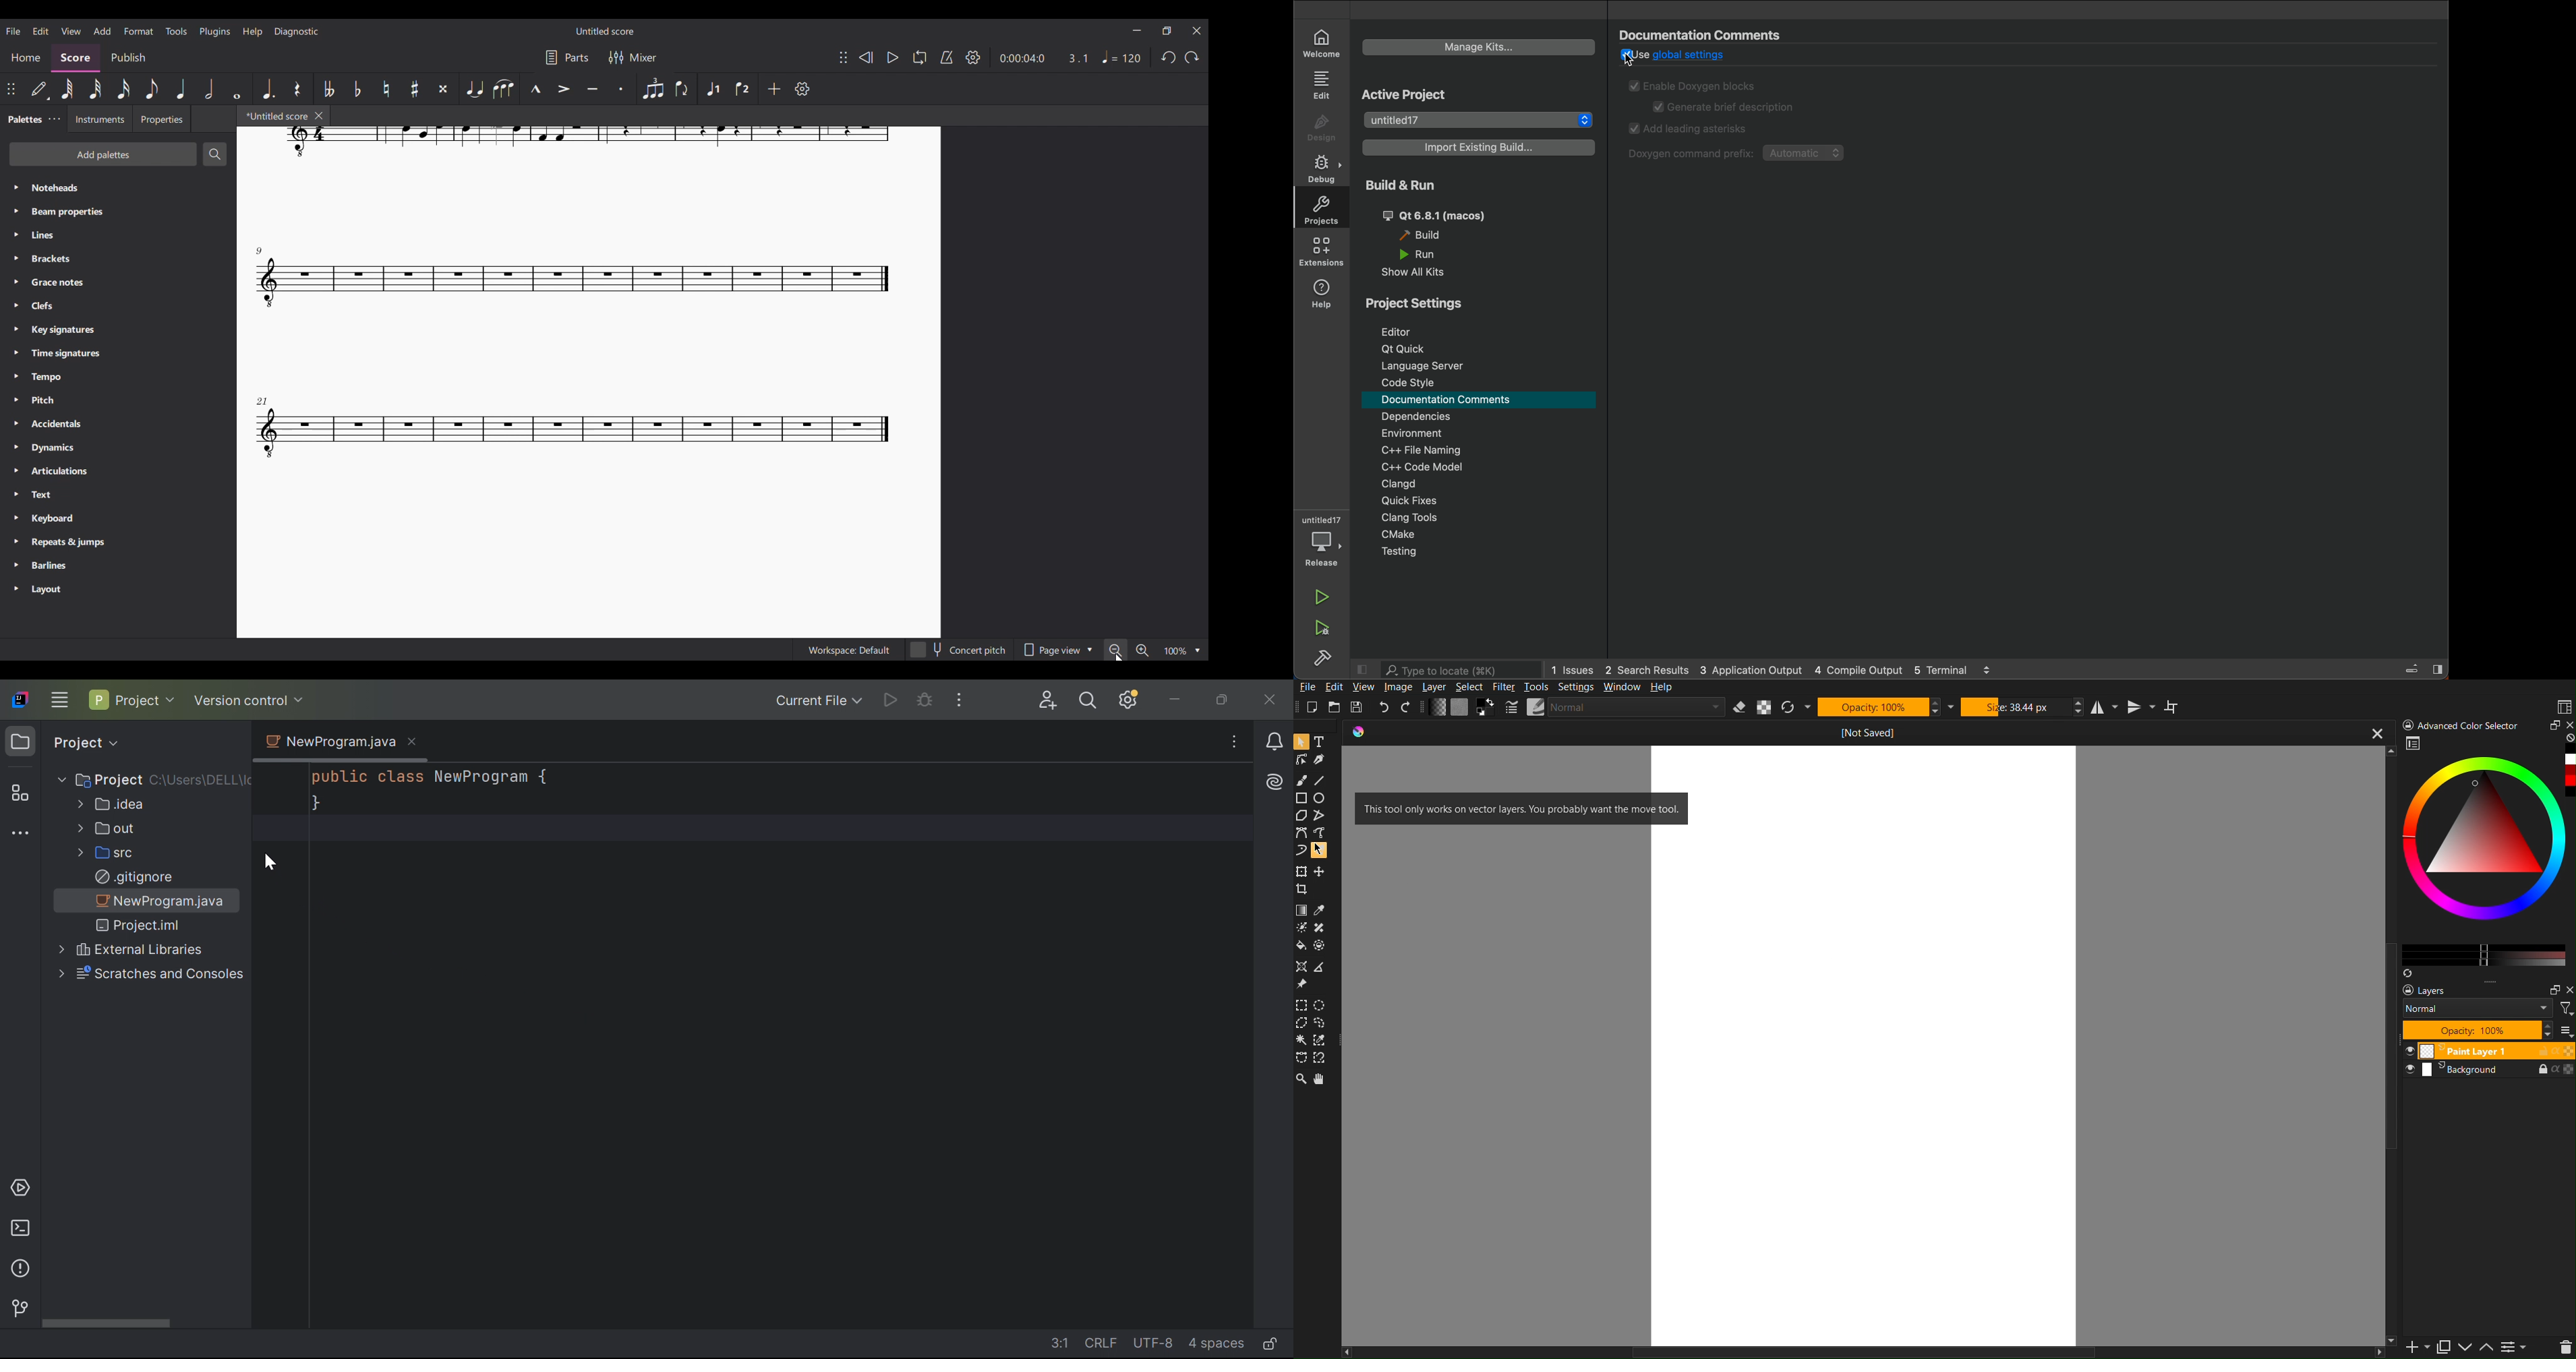 This screenshot has width=2576, height=1372. What do you see at coordinates (843, 57) in the screenshot?
I see `Change position` at bounding box center [843, 57].